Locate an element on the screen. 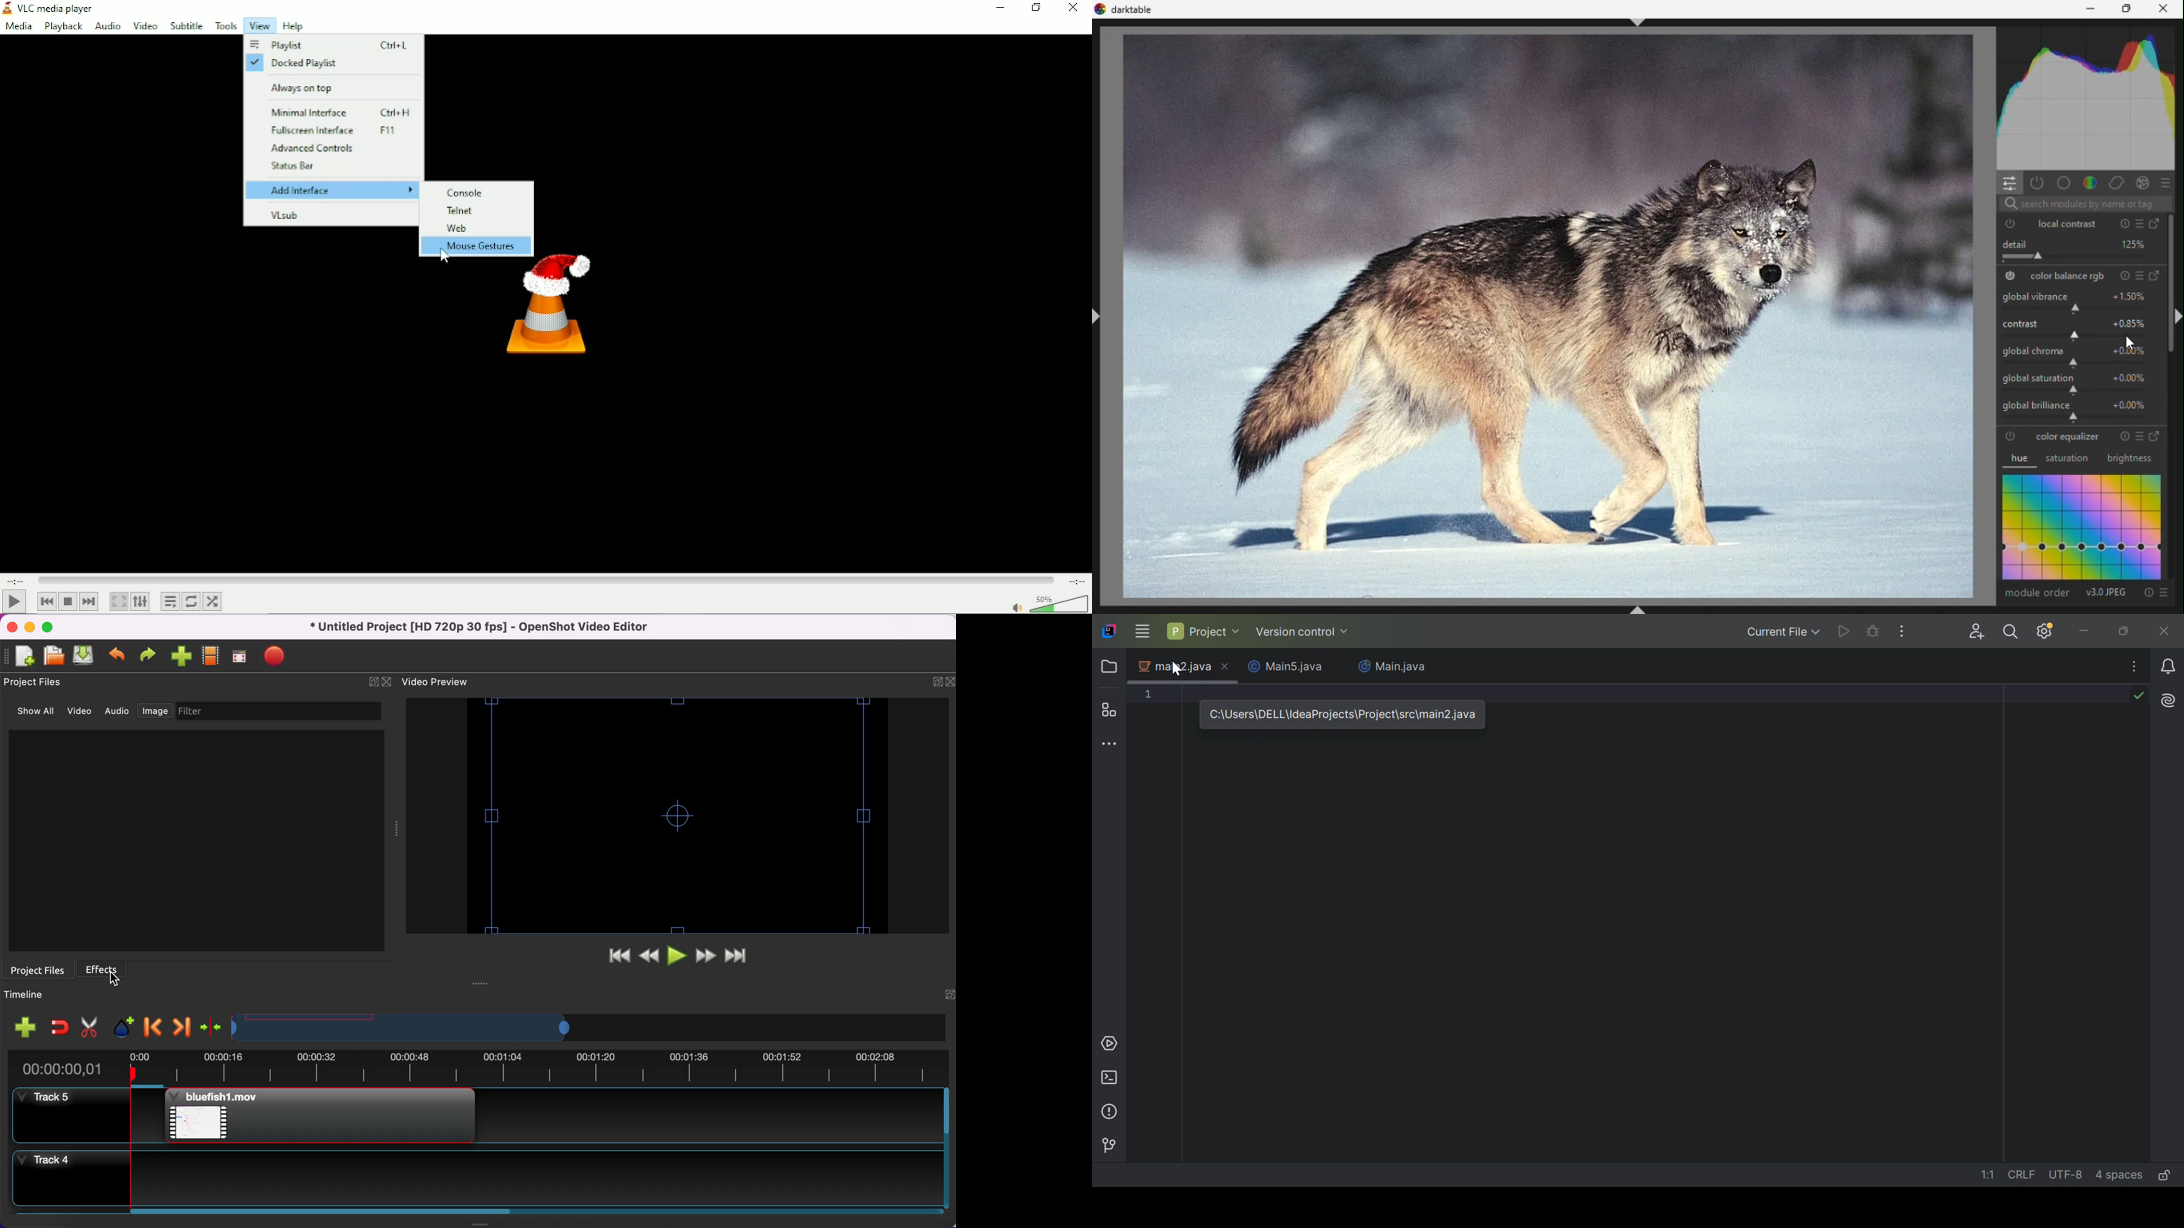 The height and width of the screenshot is (1232, 2184). Fullscreen interface is located at coordinates (334, 131).